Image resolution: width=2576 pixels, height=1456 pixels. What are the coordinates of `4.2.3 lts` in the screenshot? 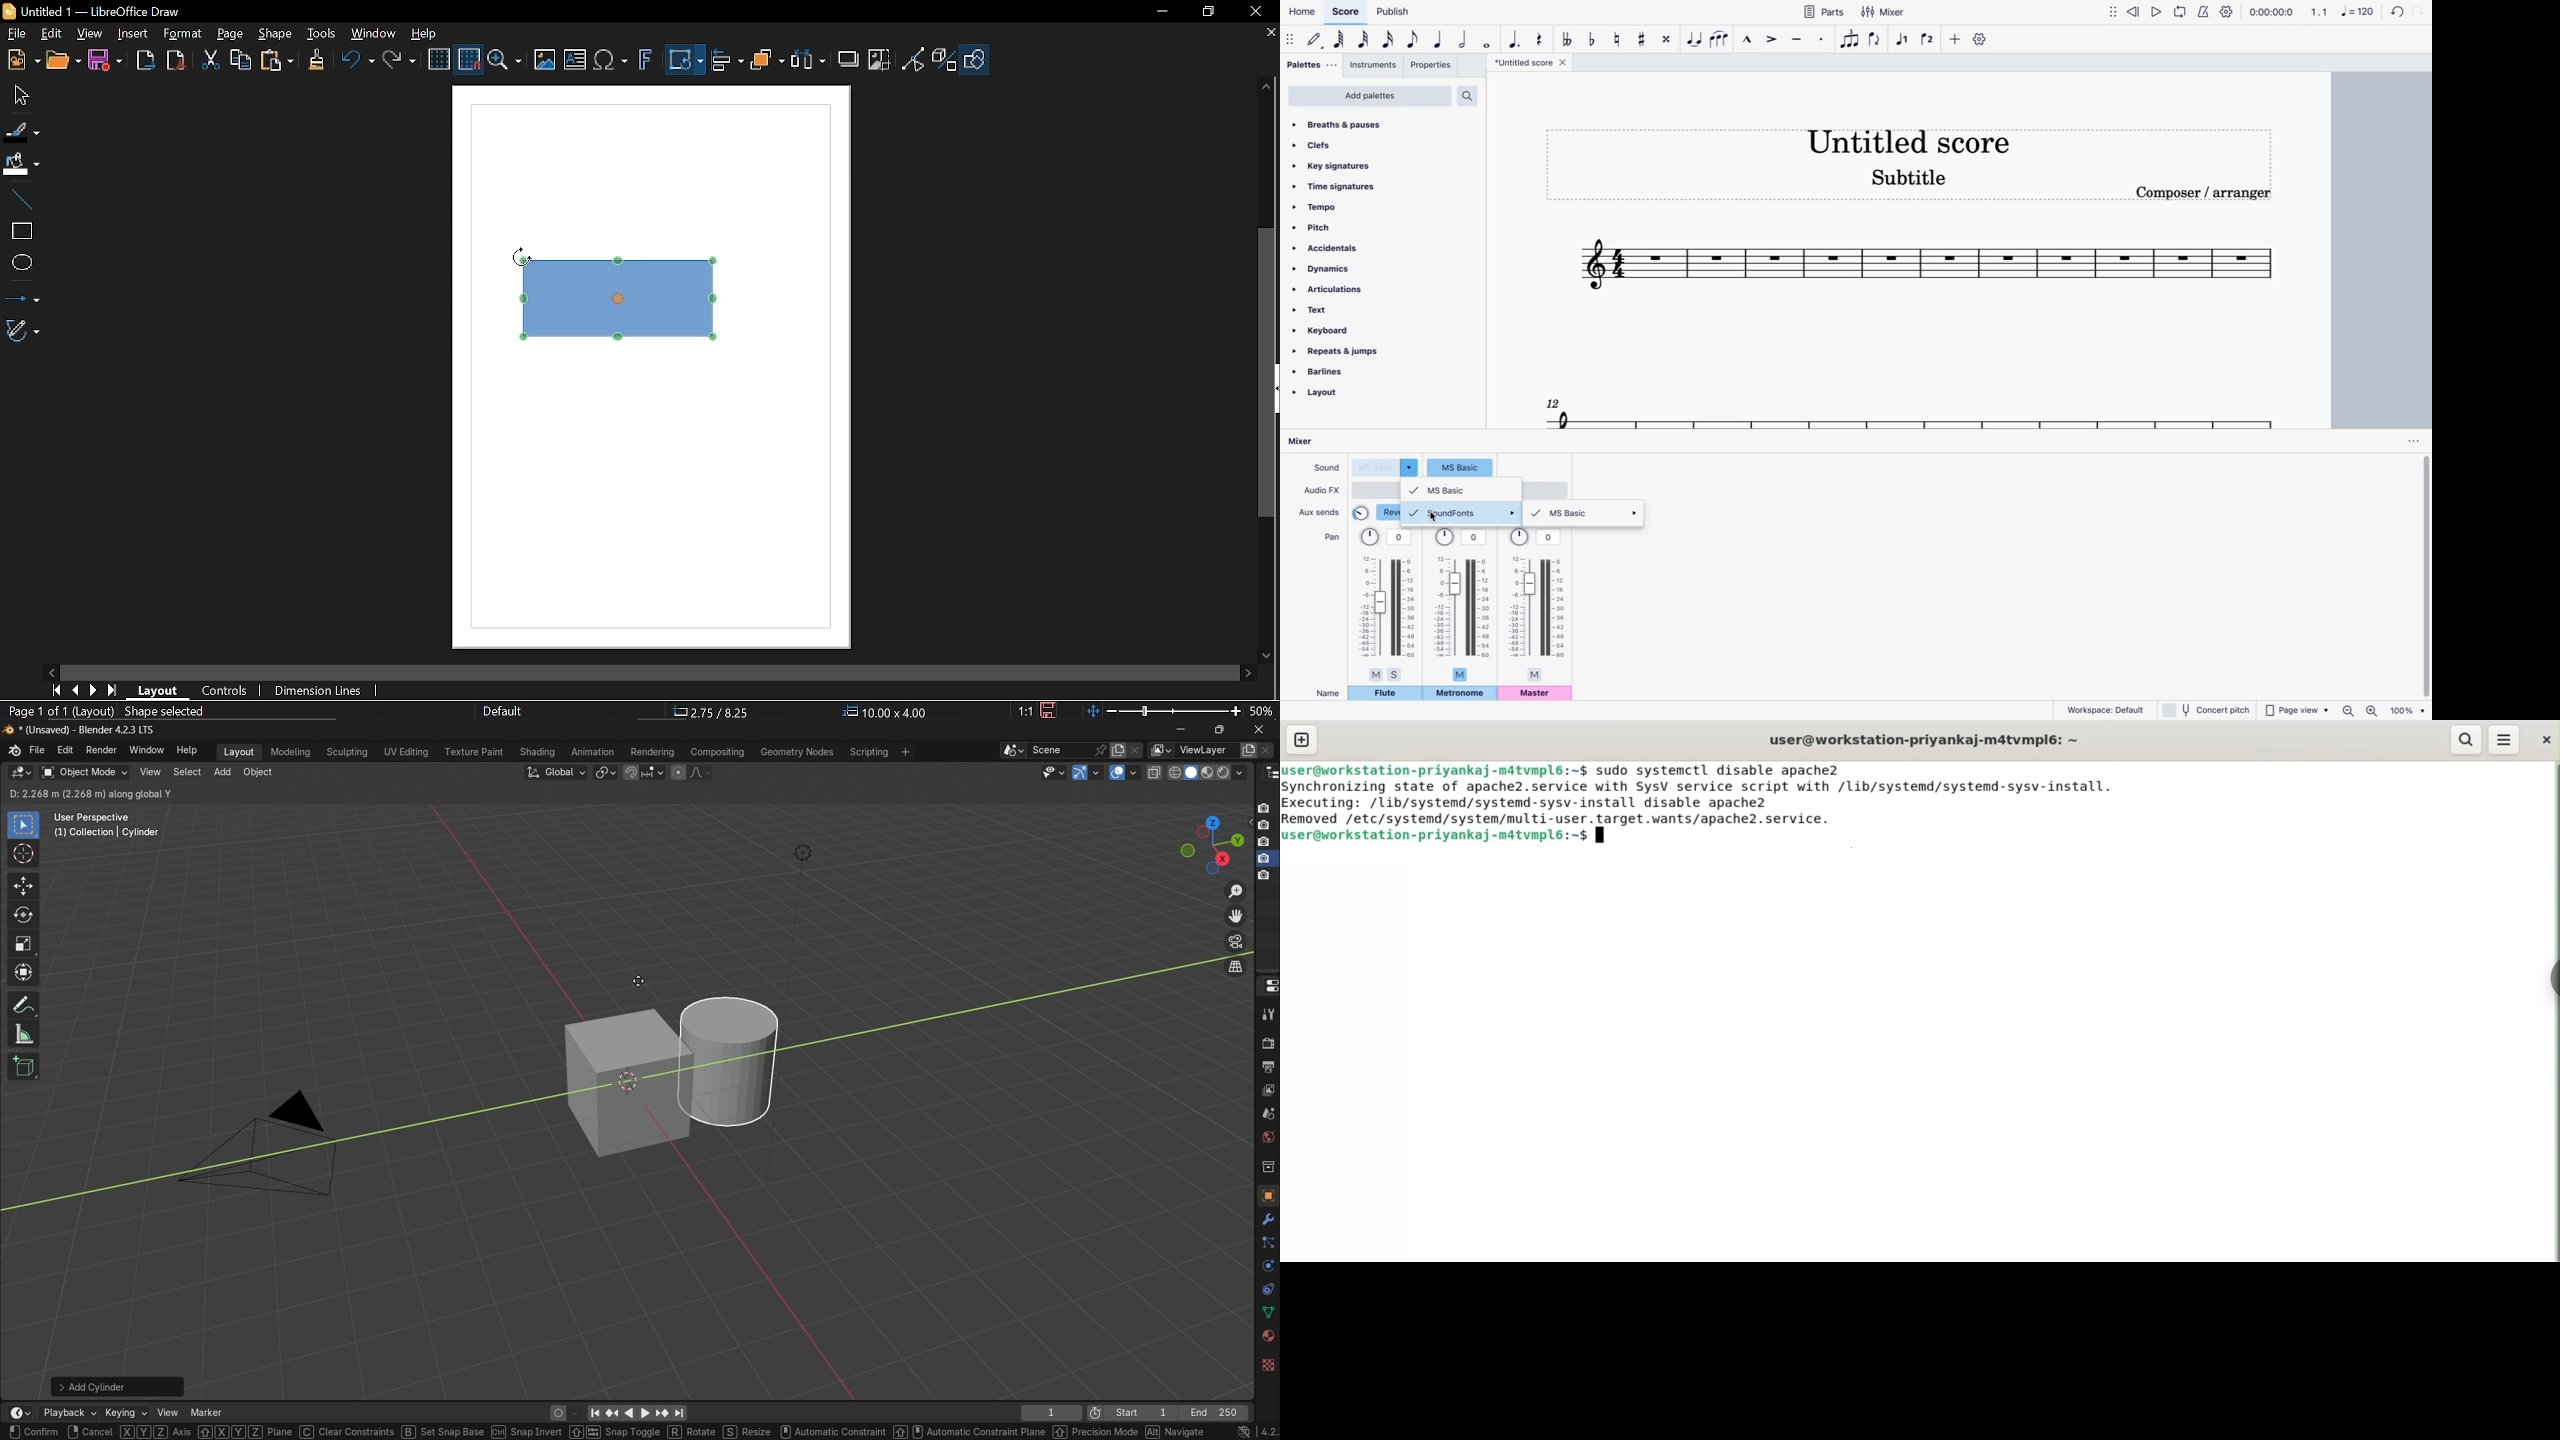 It's located at (1247, 1432).